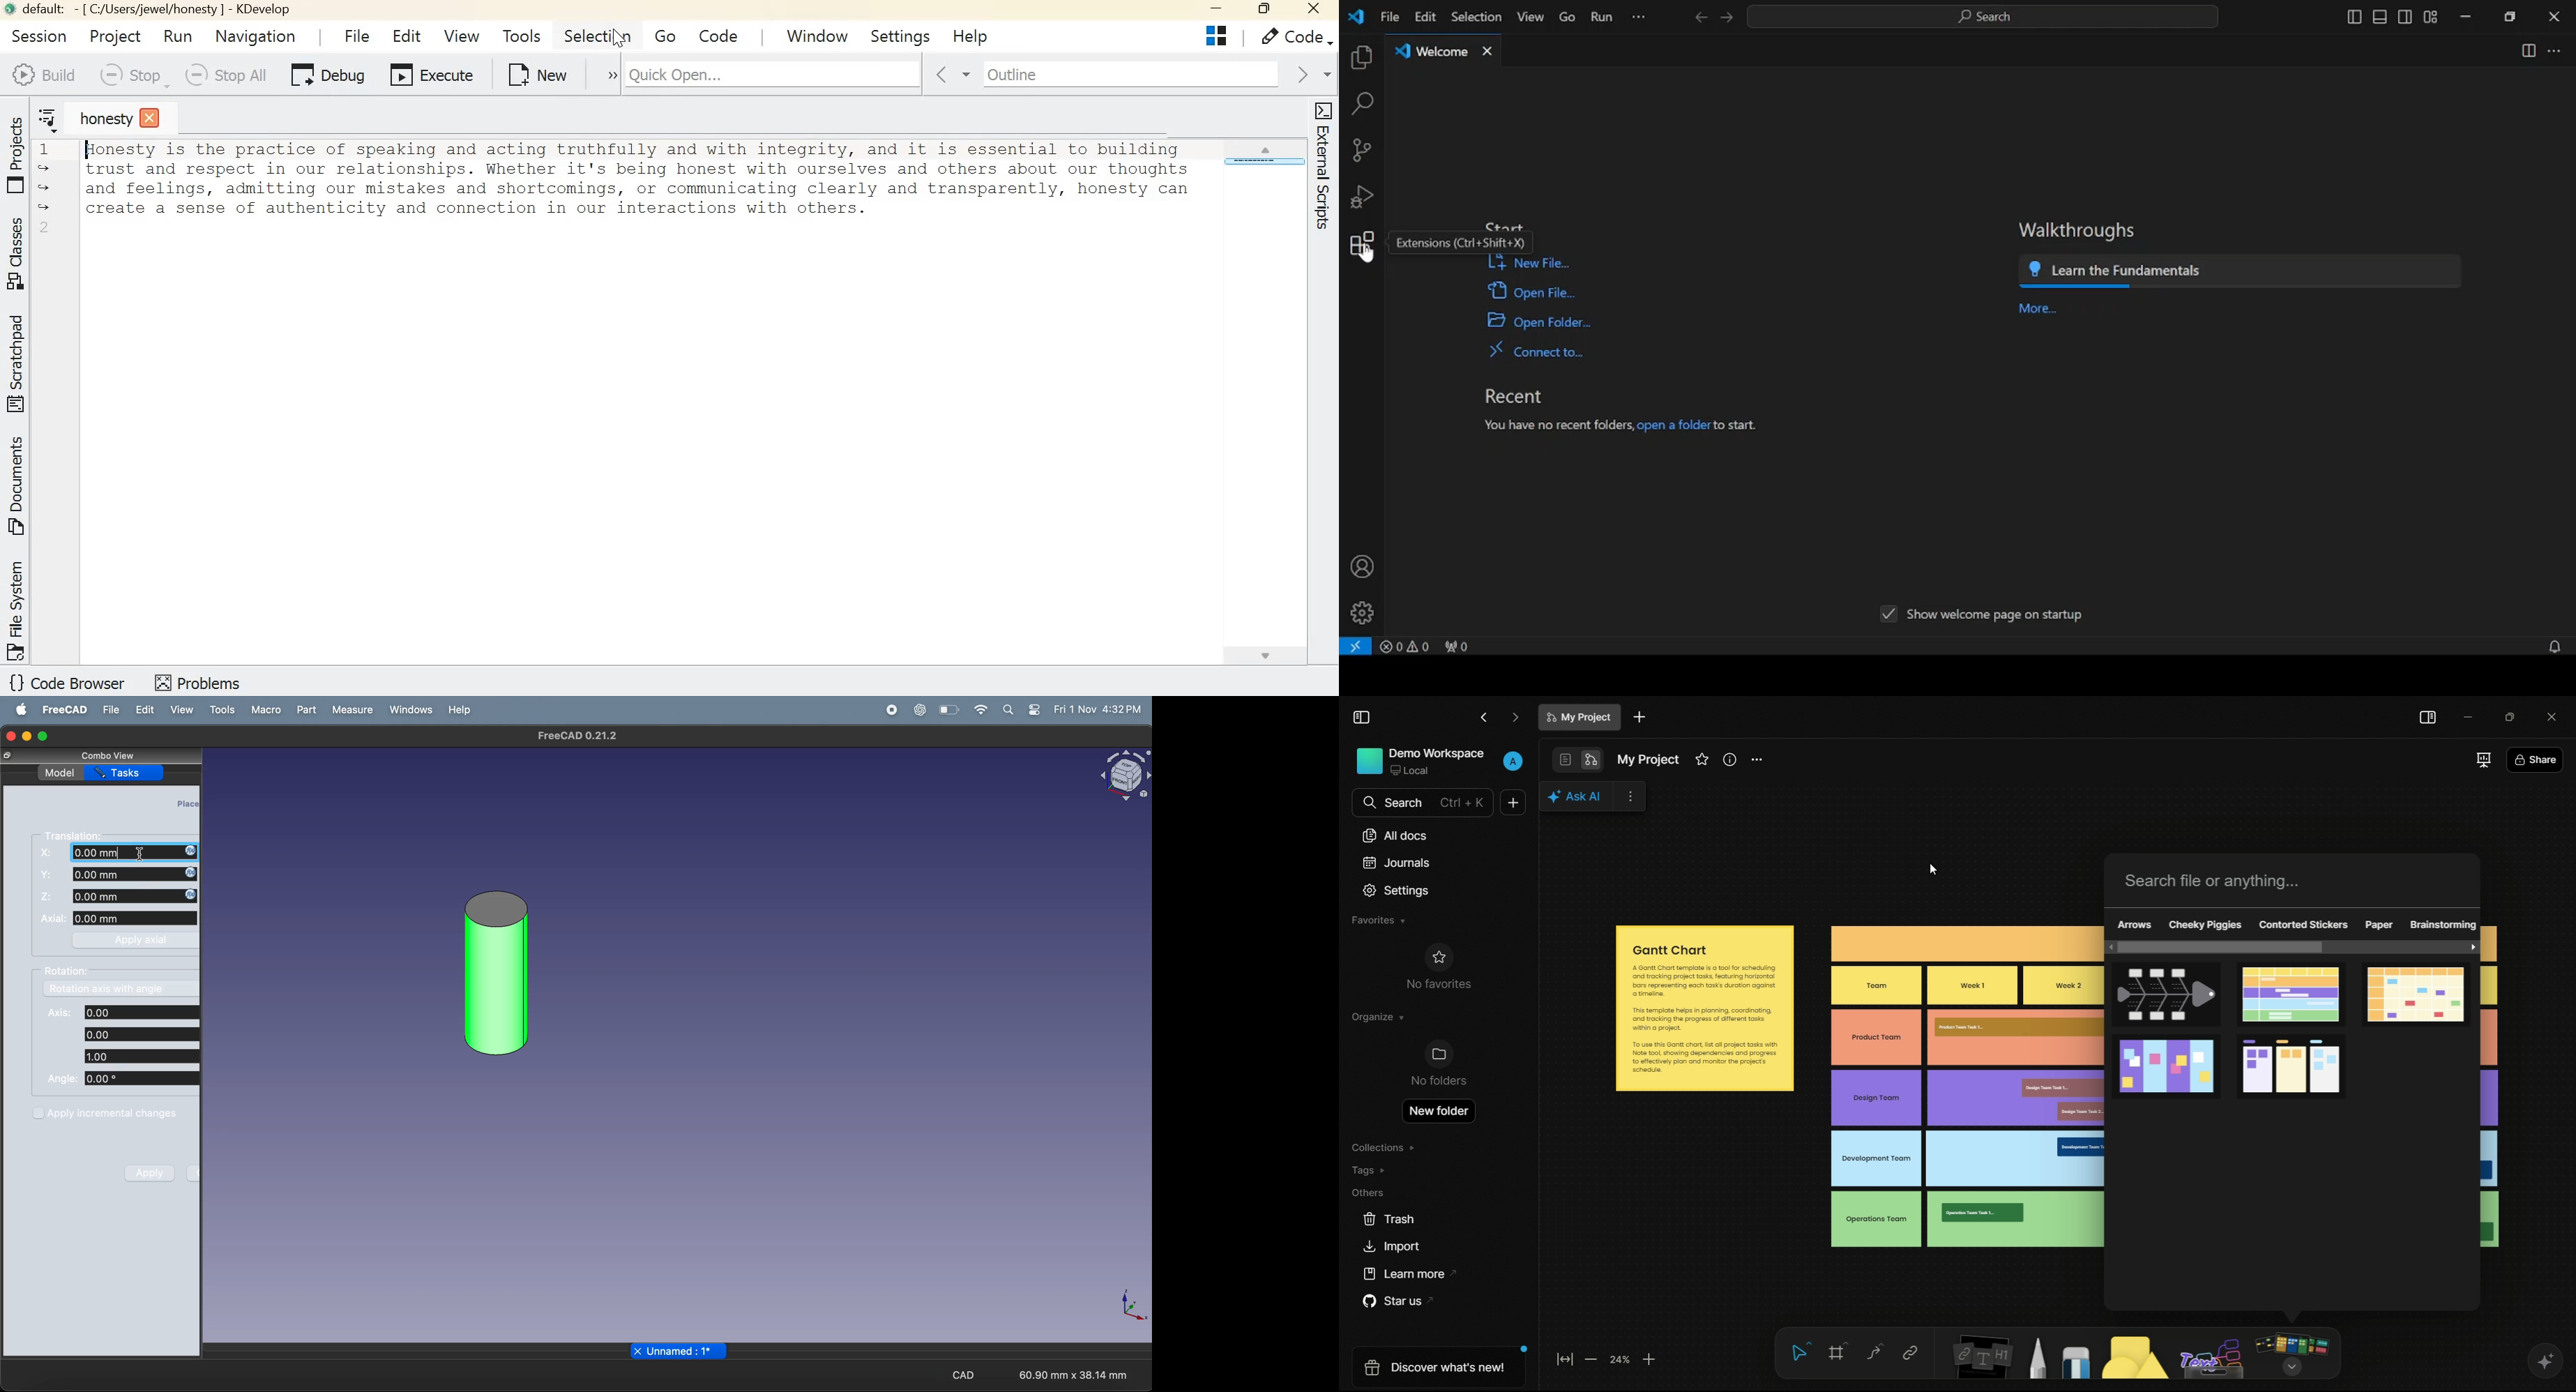 This screenshot has width=2576, height=1400. What do you see at coordinates (2244, 272) in the screenshot?
I see `learn the fundamentals` at bounding box center [2244, 272].